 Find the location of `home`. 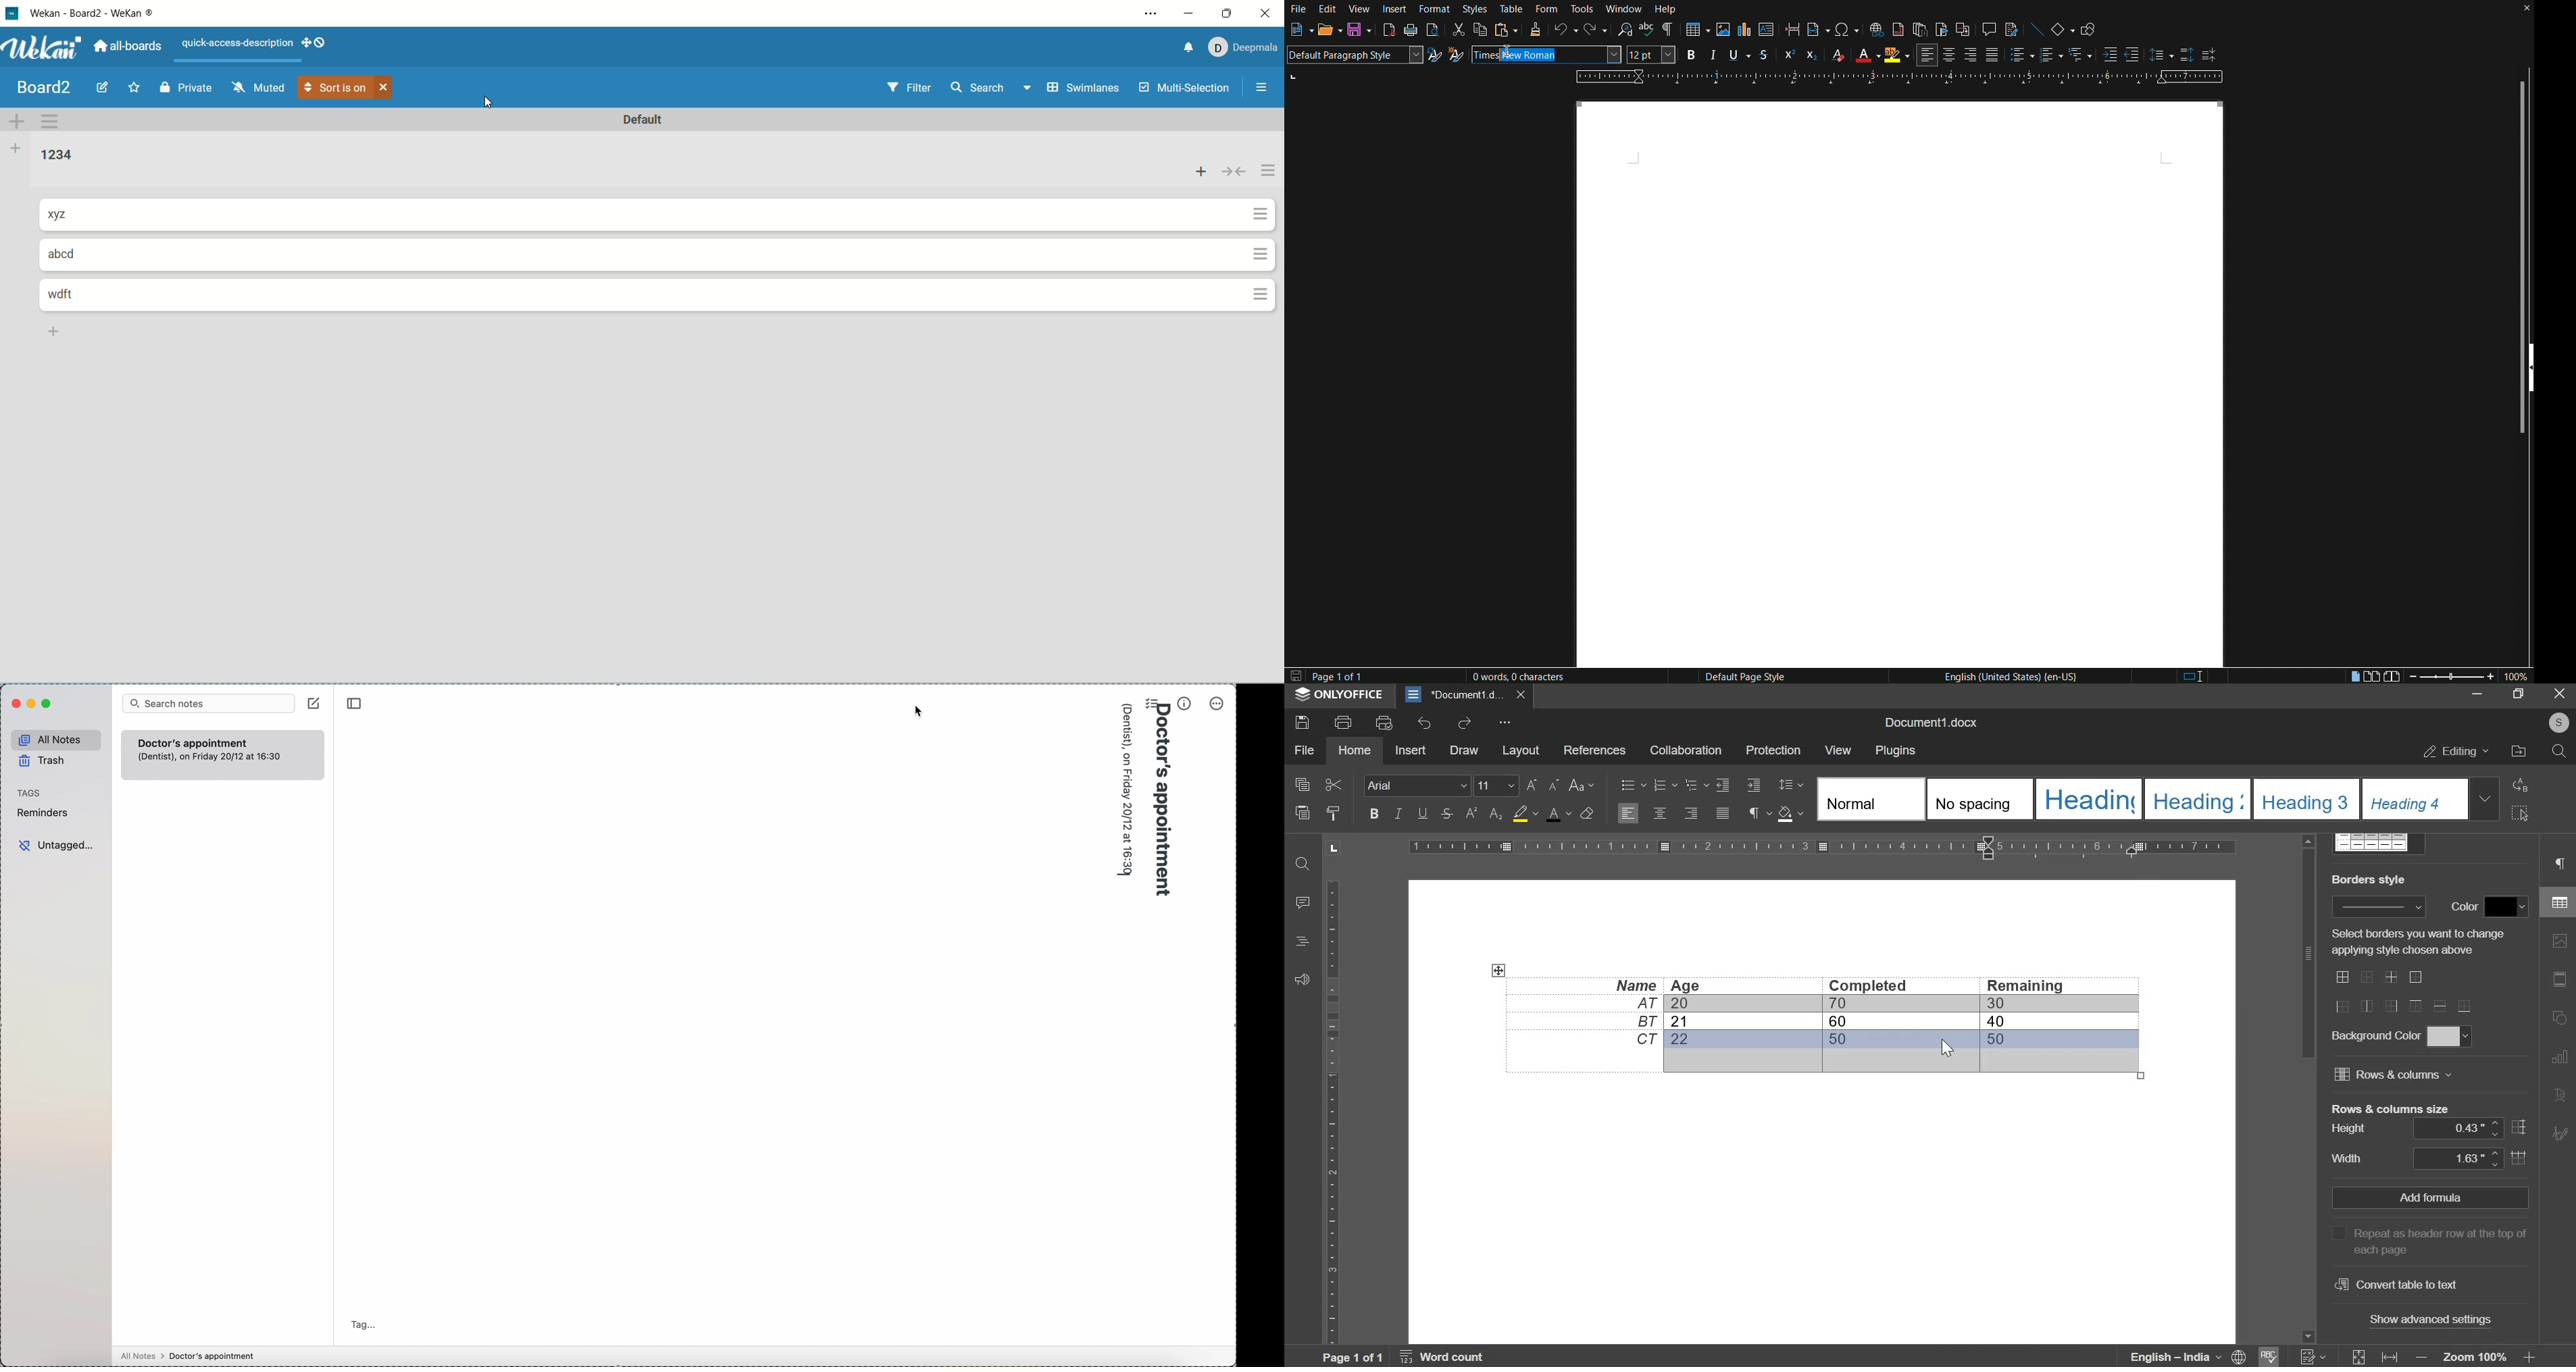

home is located at coordinates (1354, 749).